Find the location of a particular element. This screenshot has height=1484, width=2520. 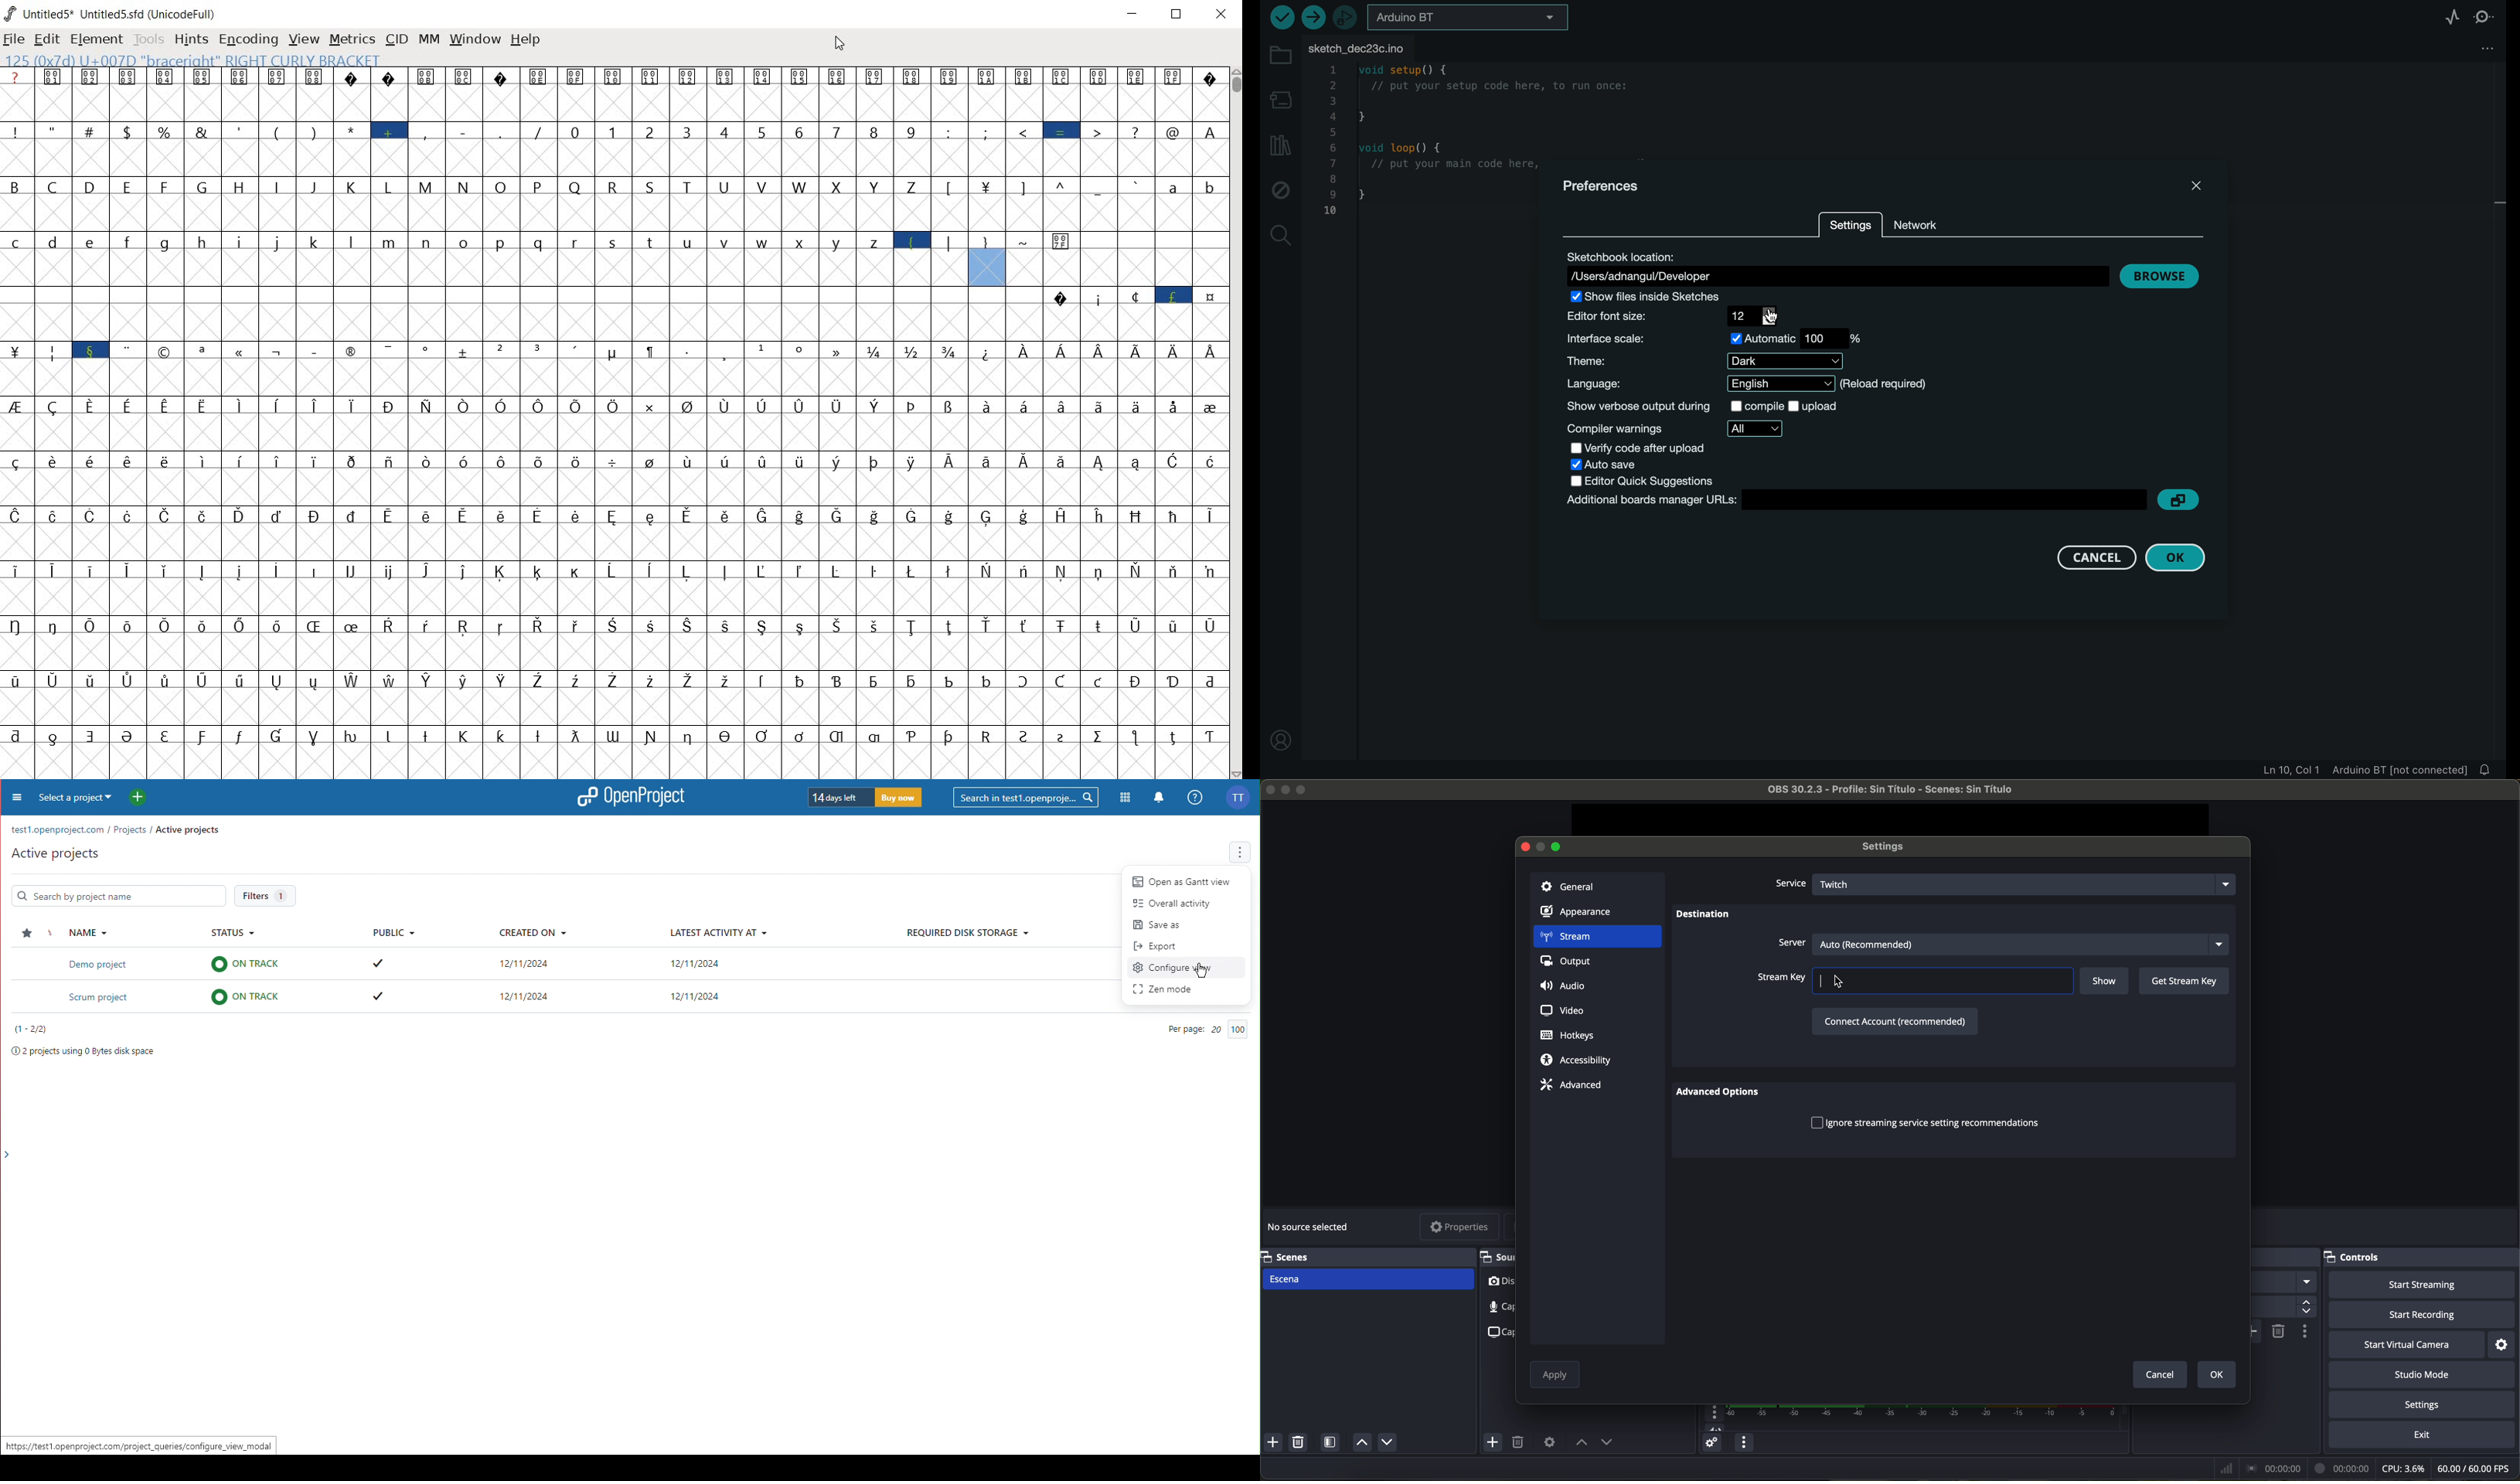

no source selected is located at coordinates (1311, 1225).